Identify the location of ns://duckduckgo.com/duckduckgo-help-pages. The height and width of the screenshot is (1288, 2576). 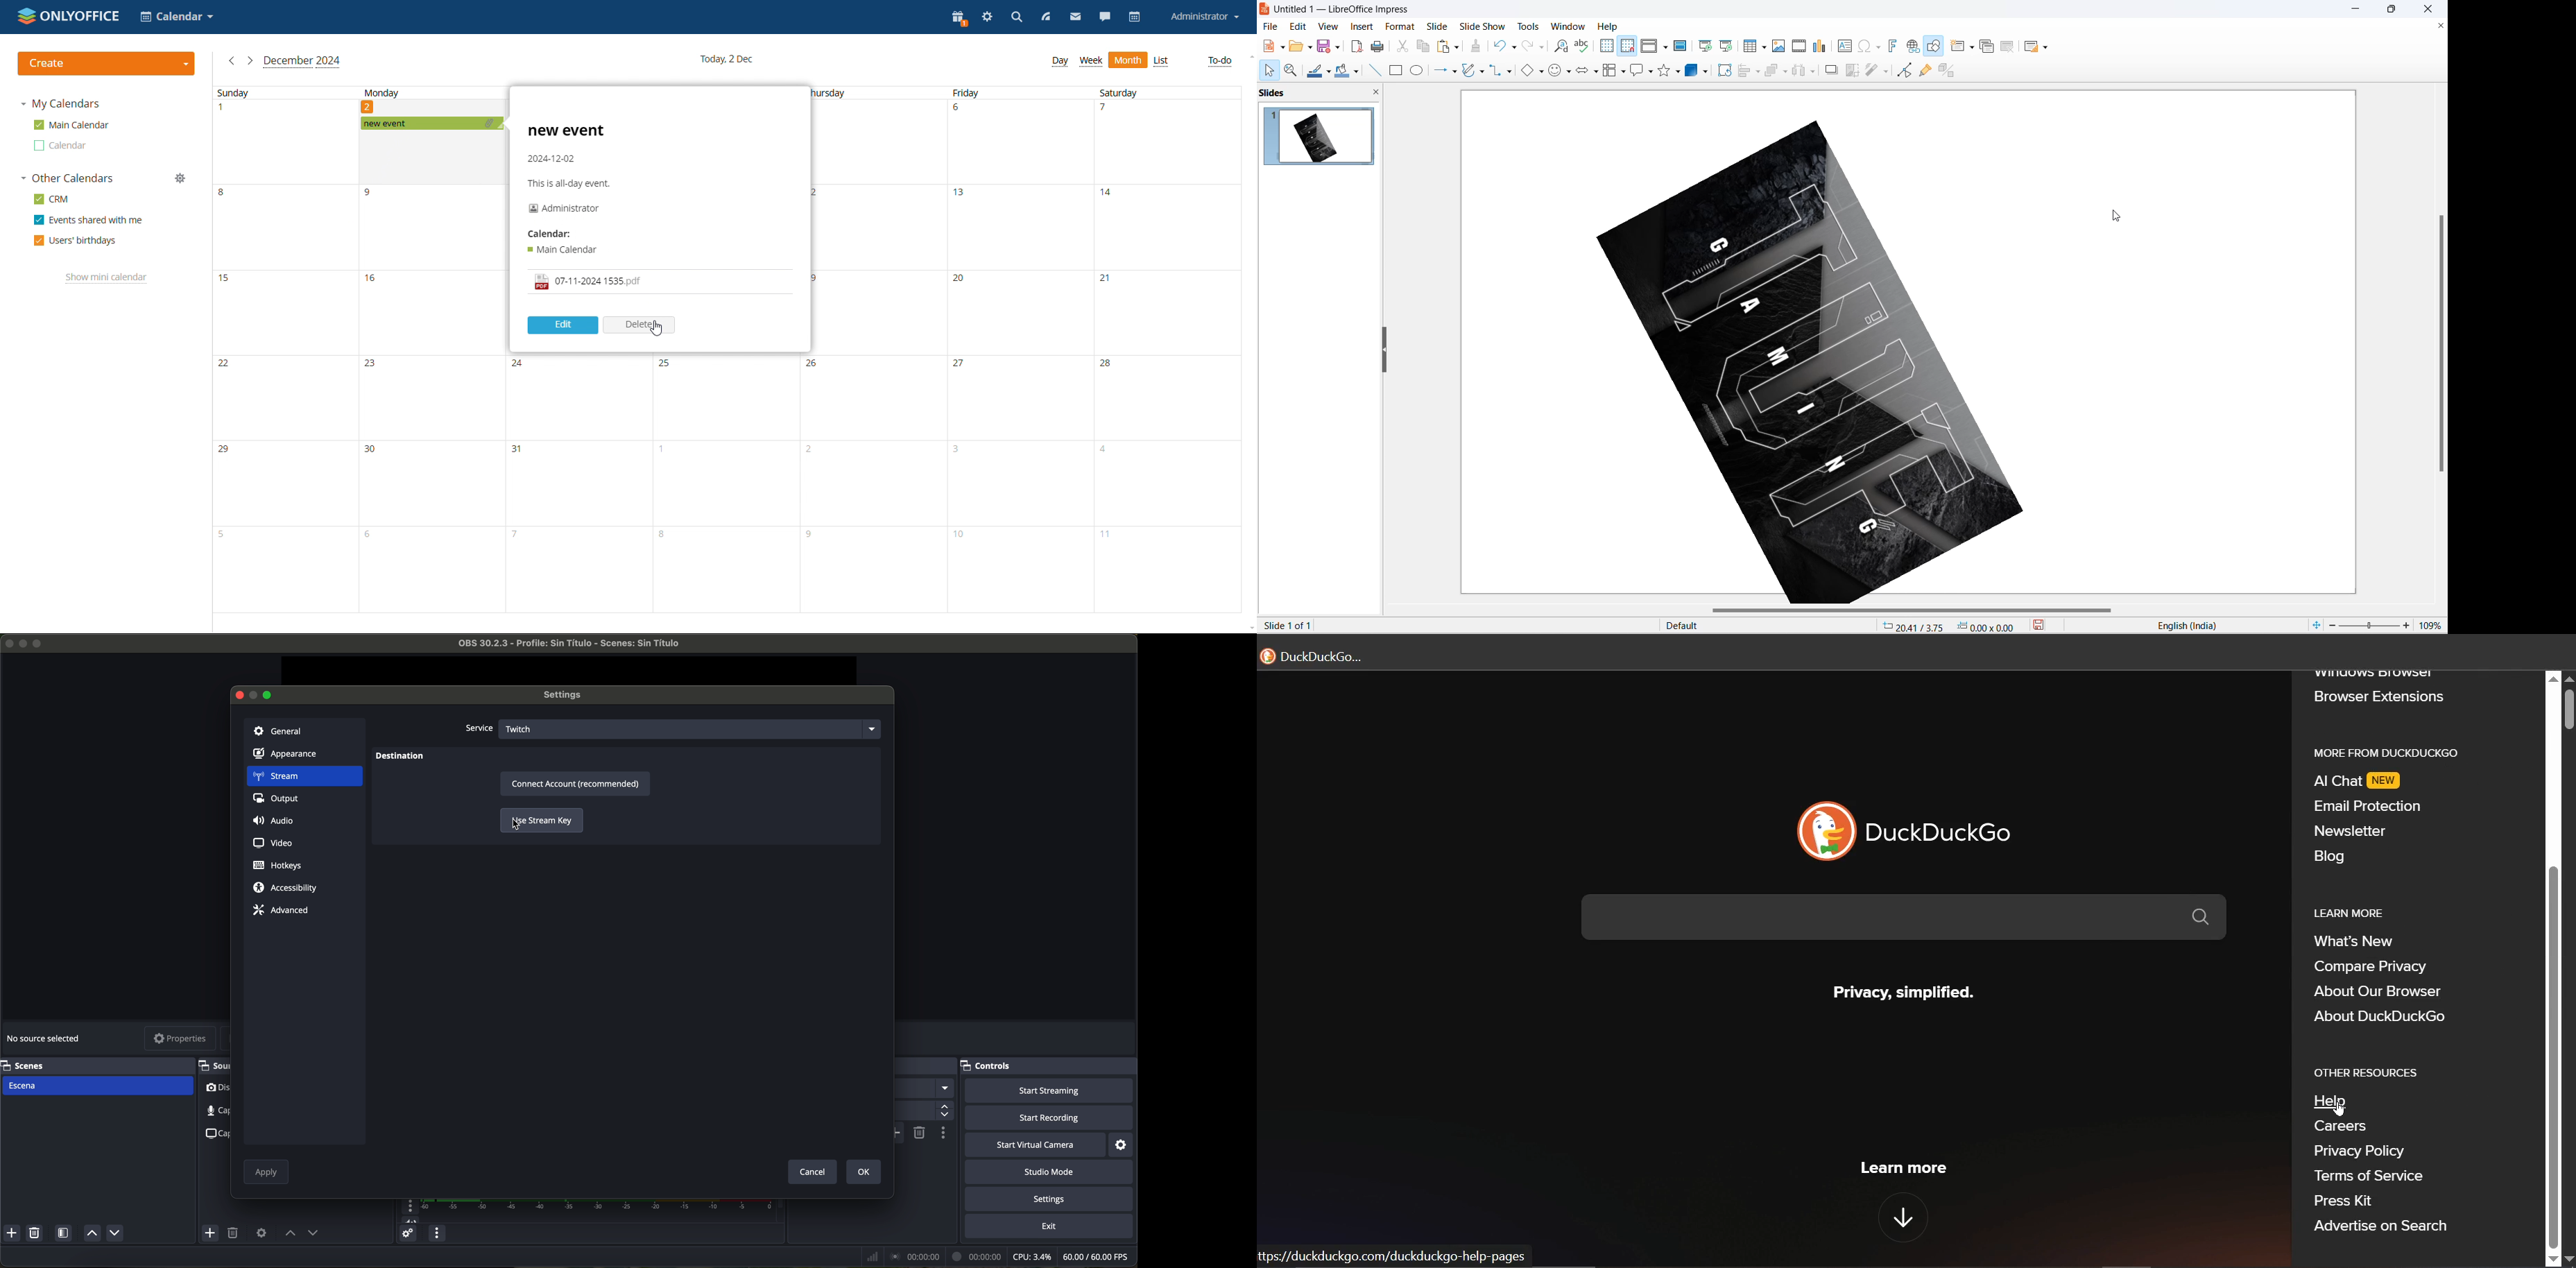
(1391, 1258).